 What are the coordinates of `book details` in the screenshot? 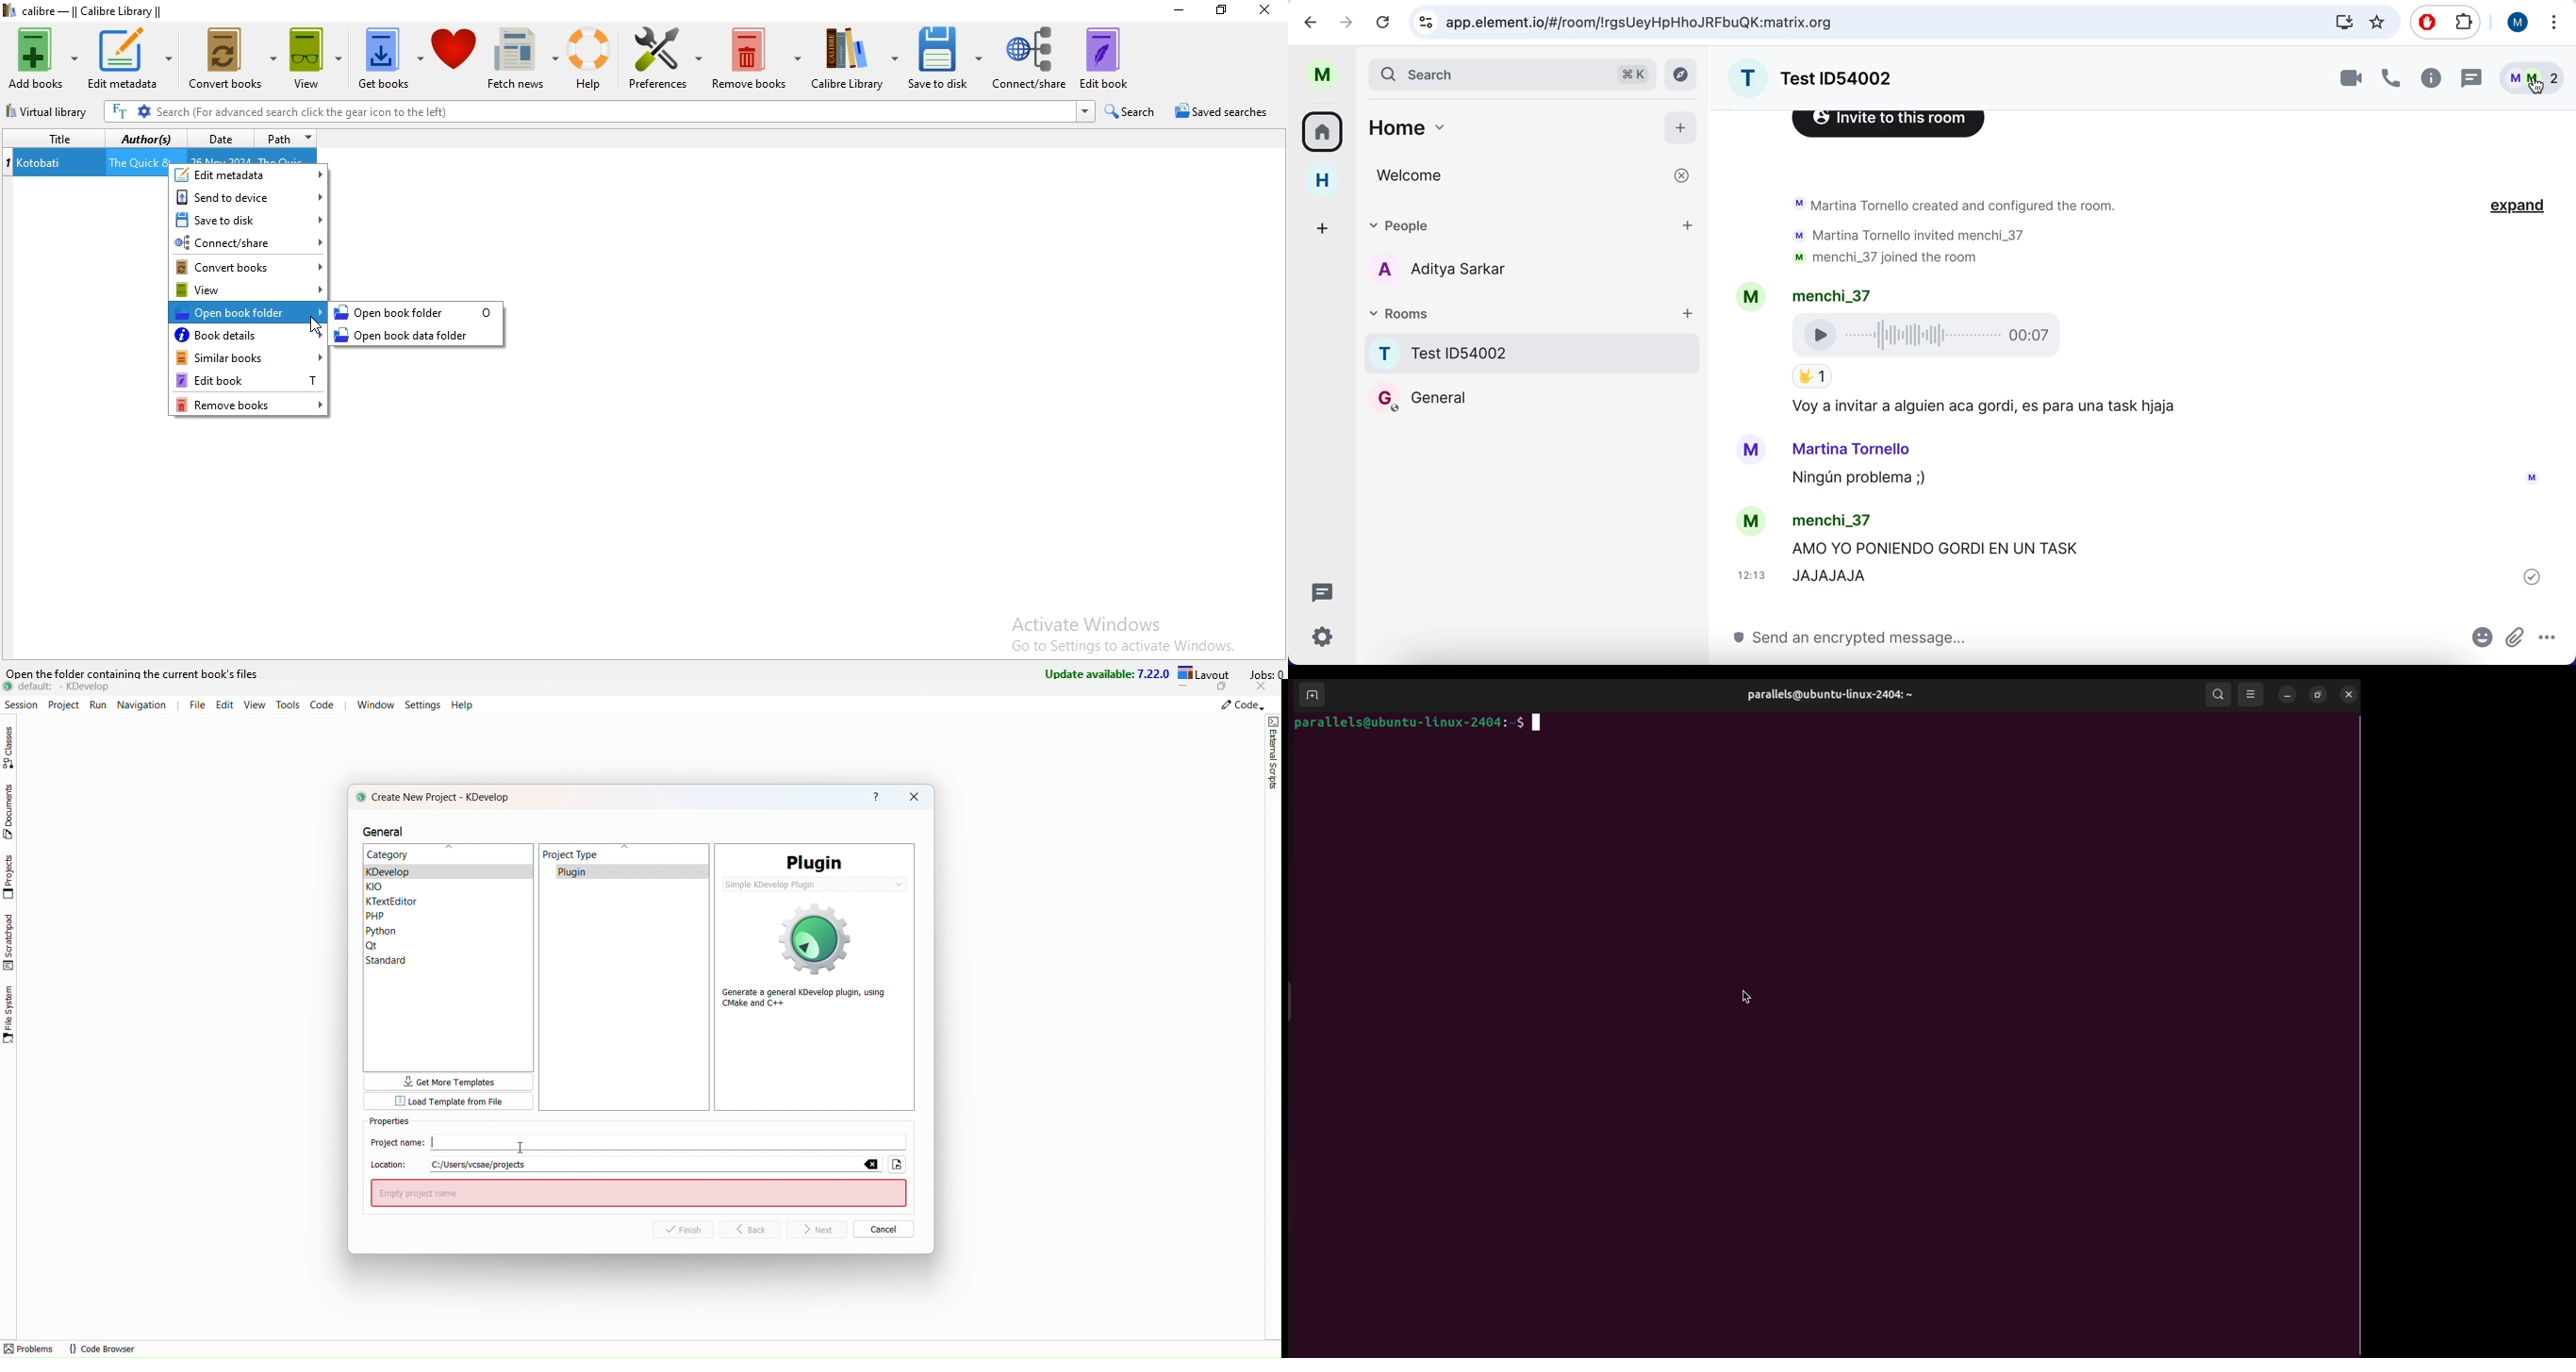 It's located at (249, 334).